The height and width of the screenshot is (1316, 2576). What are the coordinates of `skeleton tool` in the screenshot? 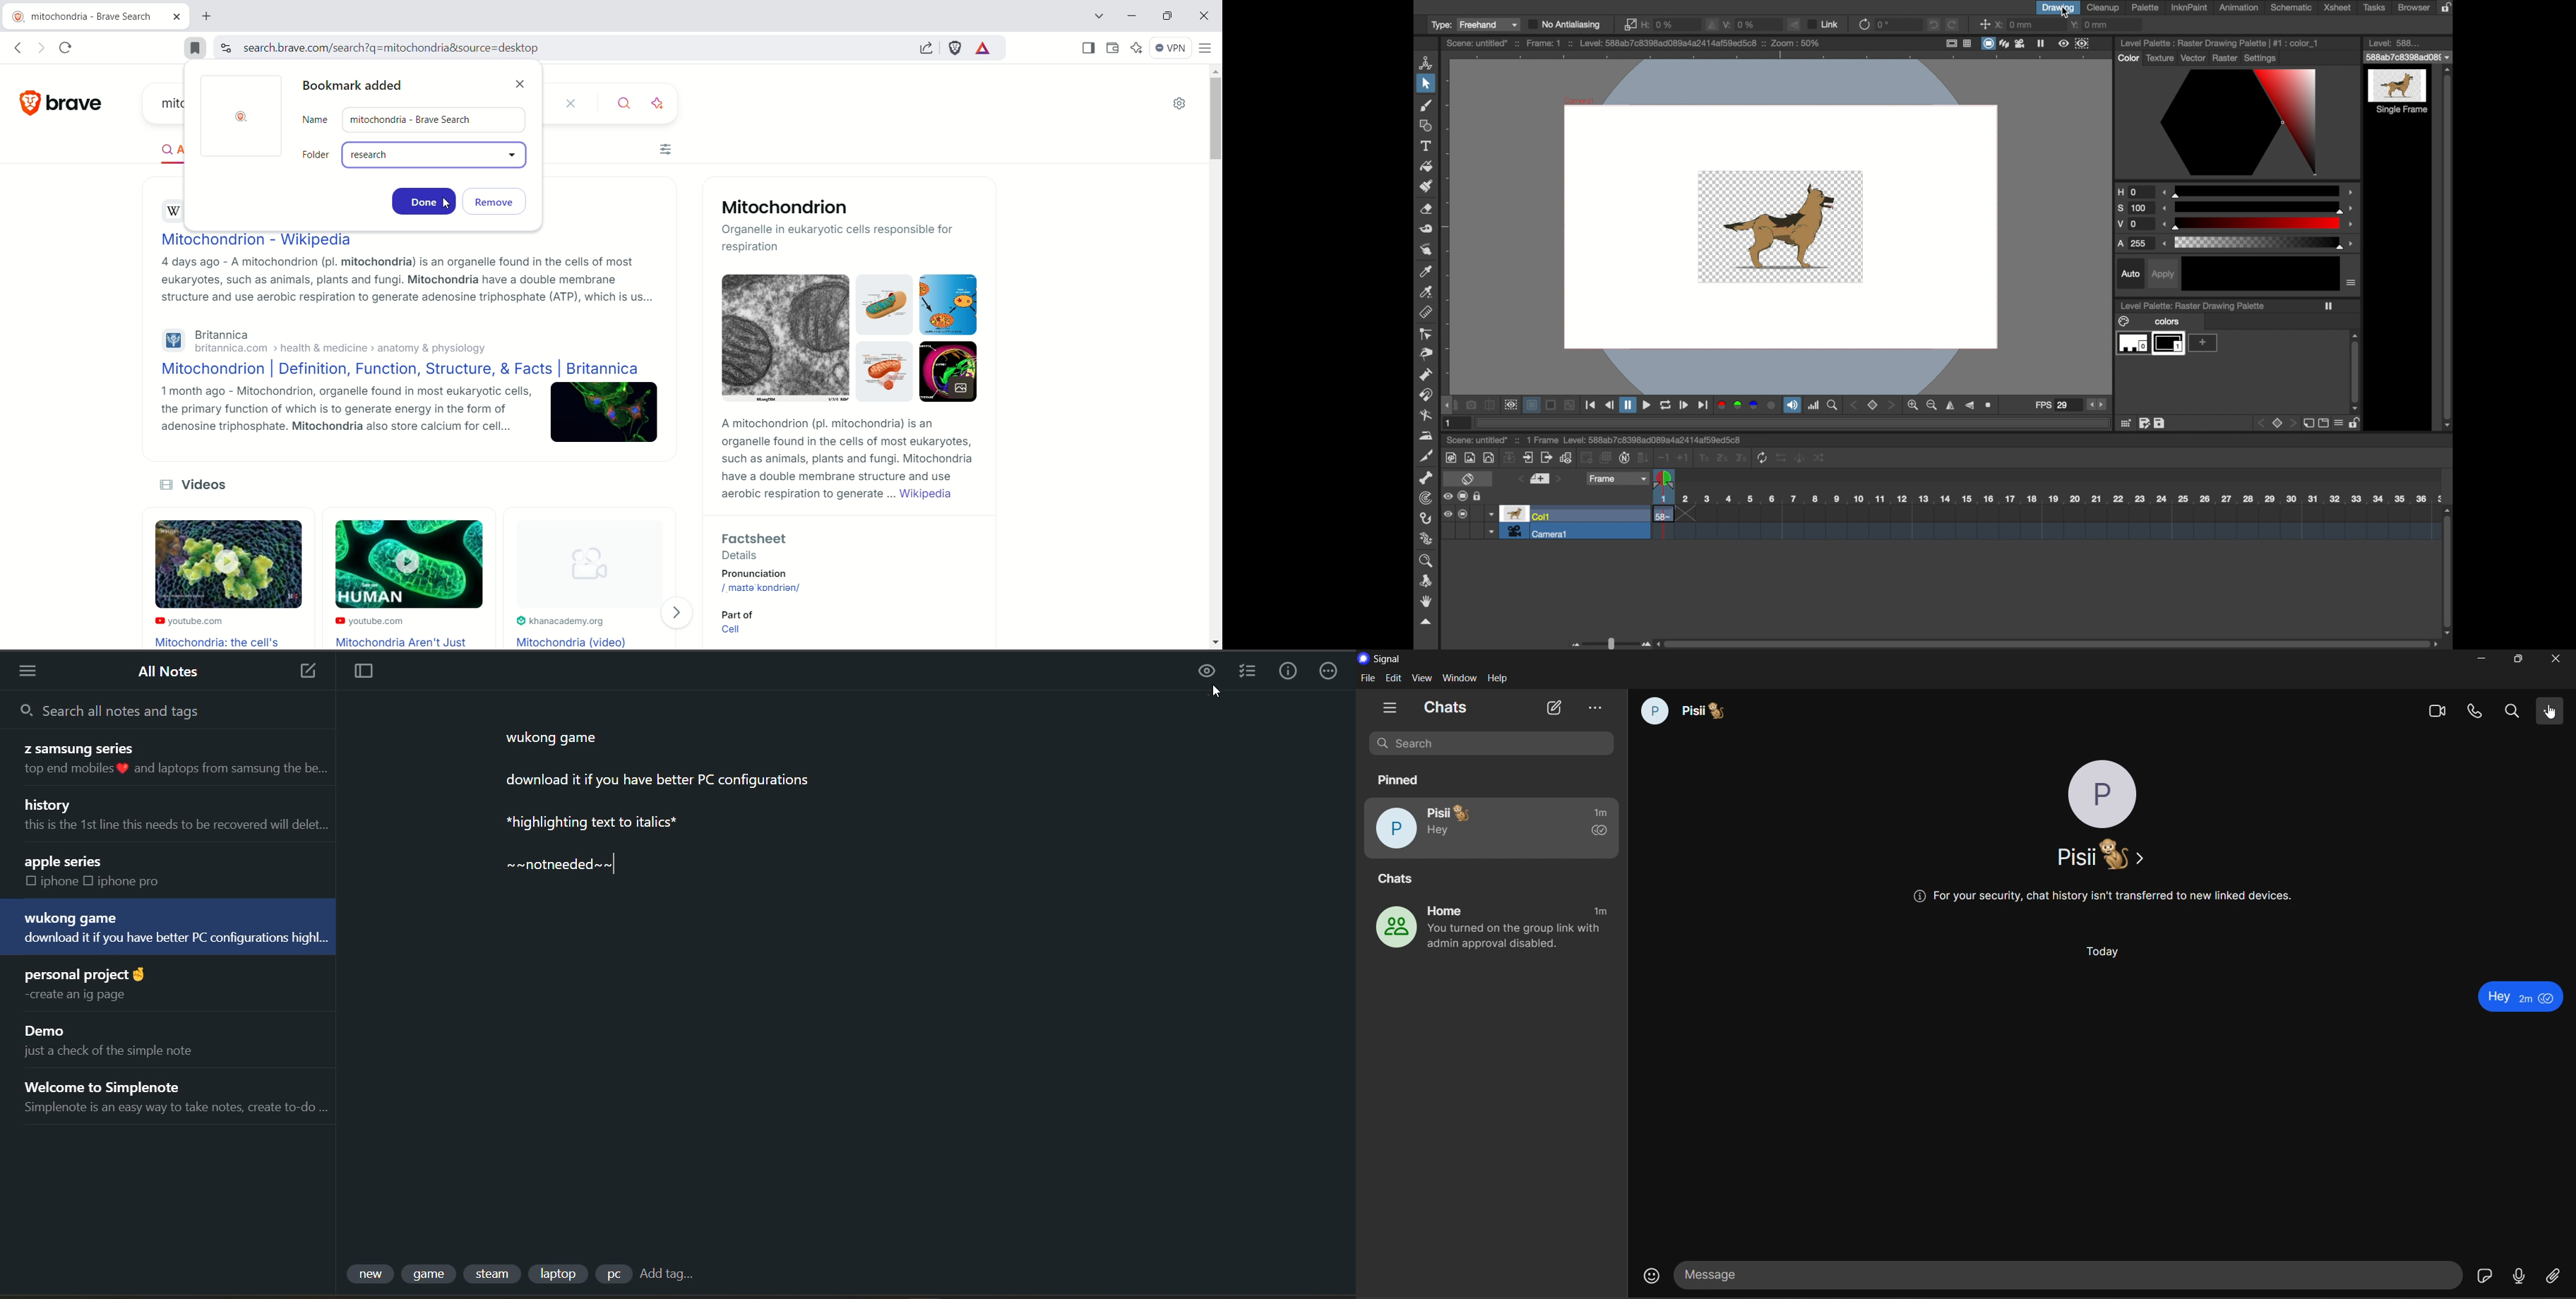 It's located at (1427, 478).